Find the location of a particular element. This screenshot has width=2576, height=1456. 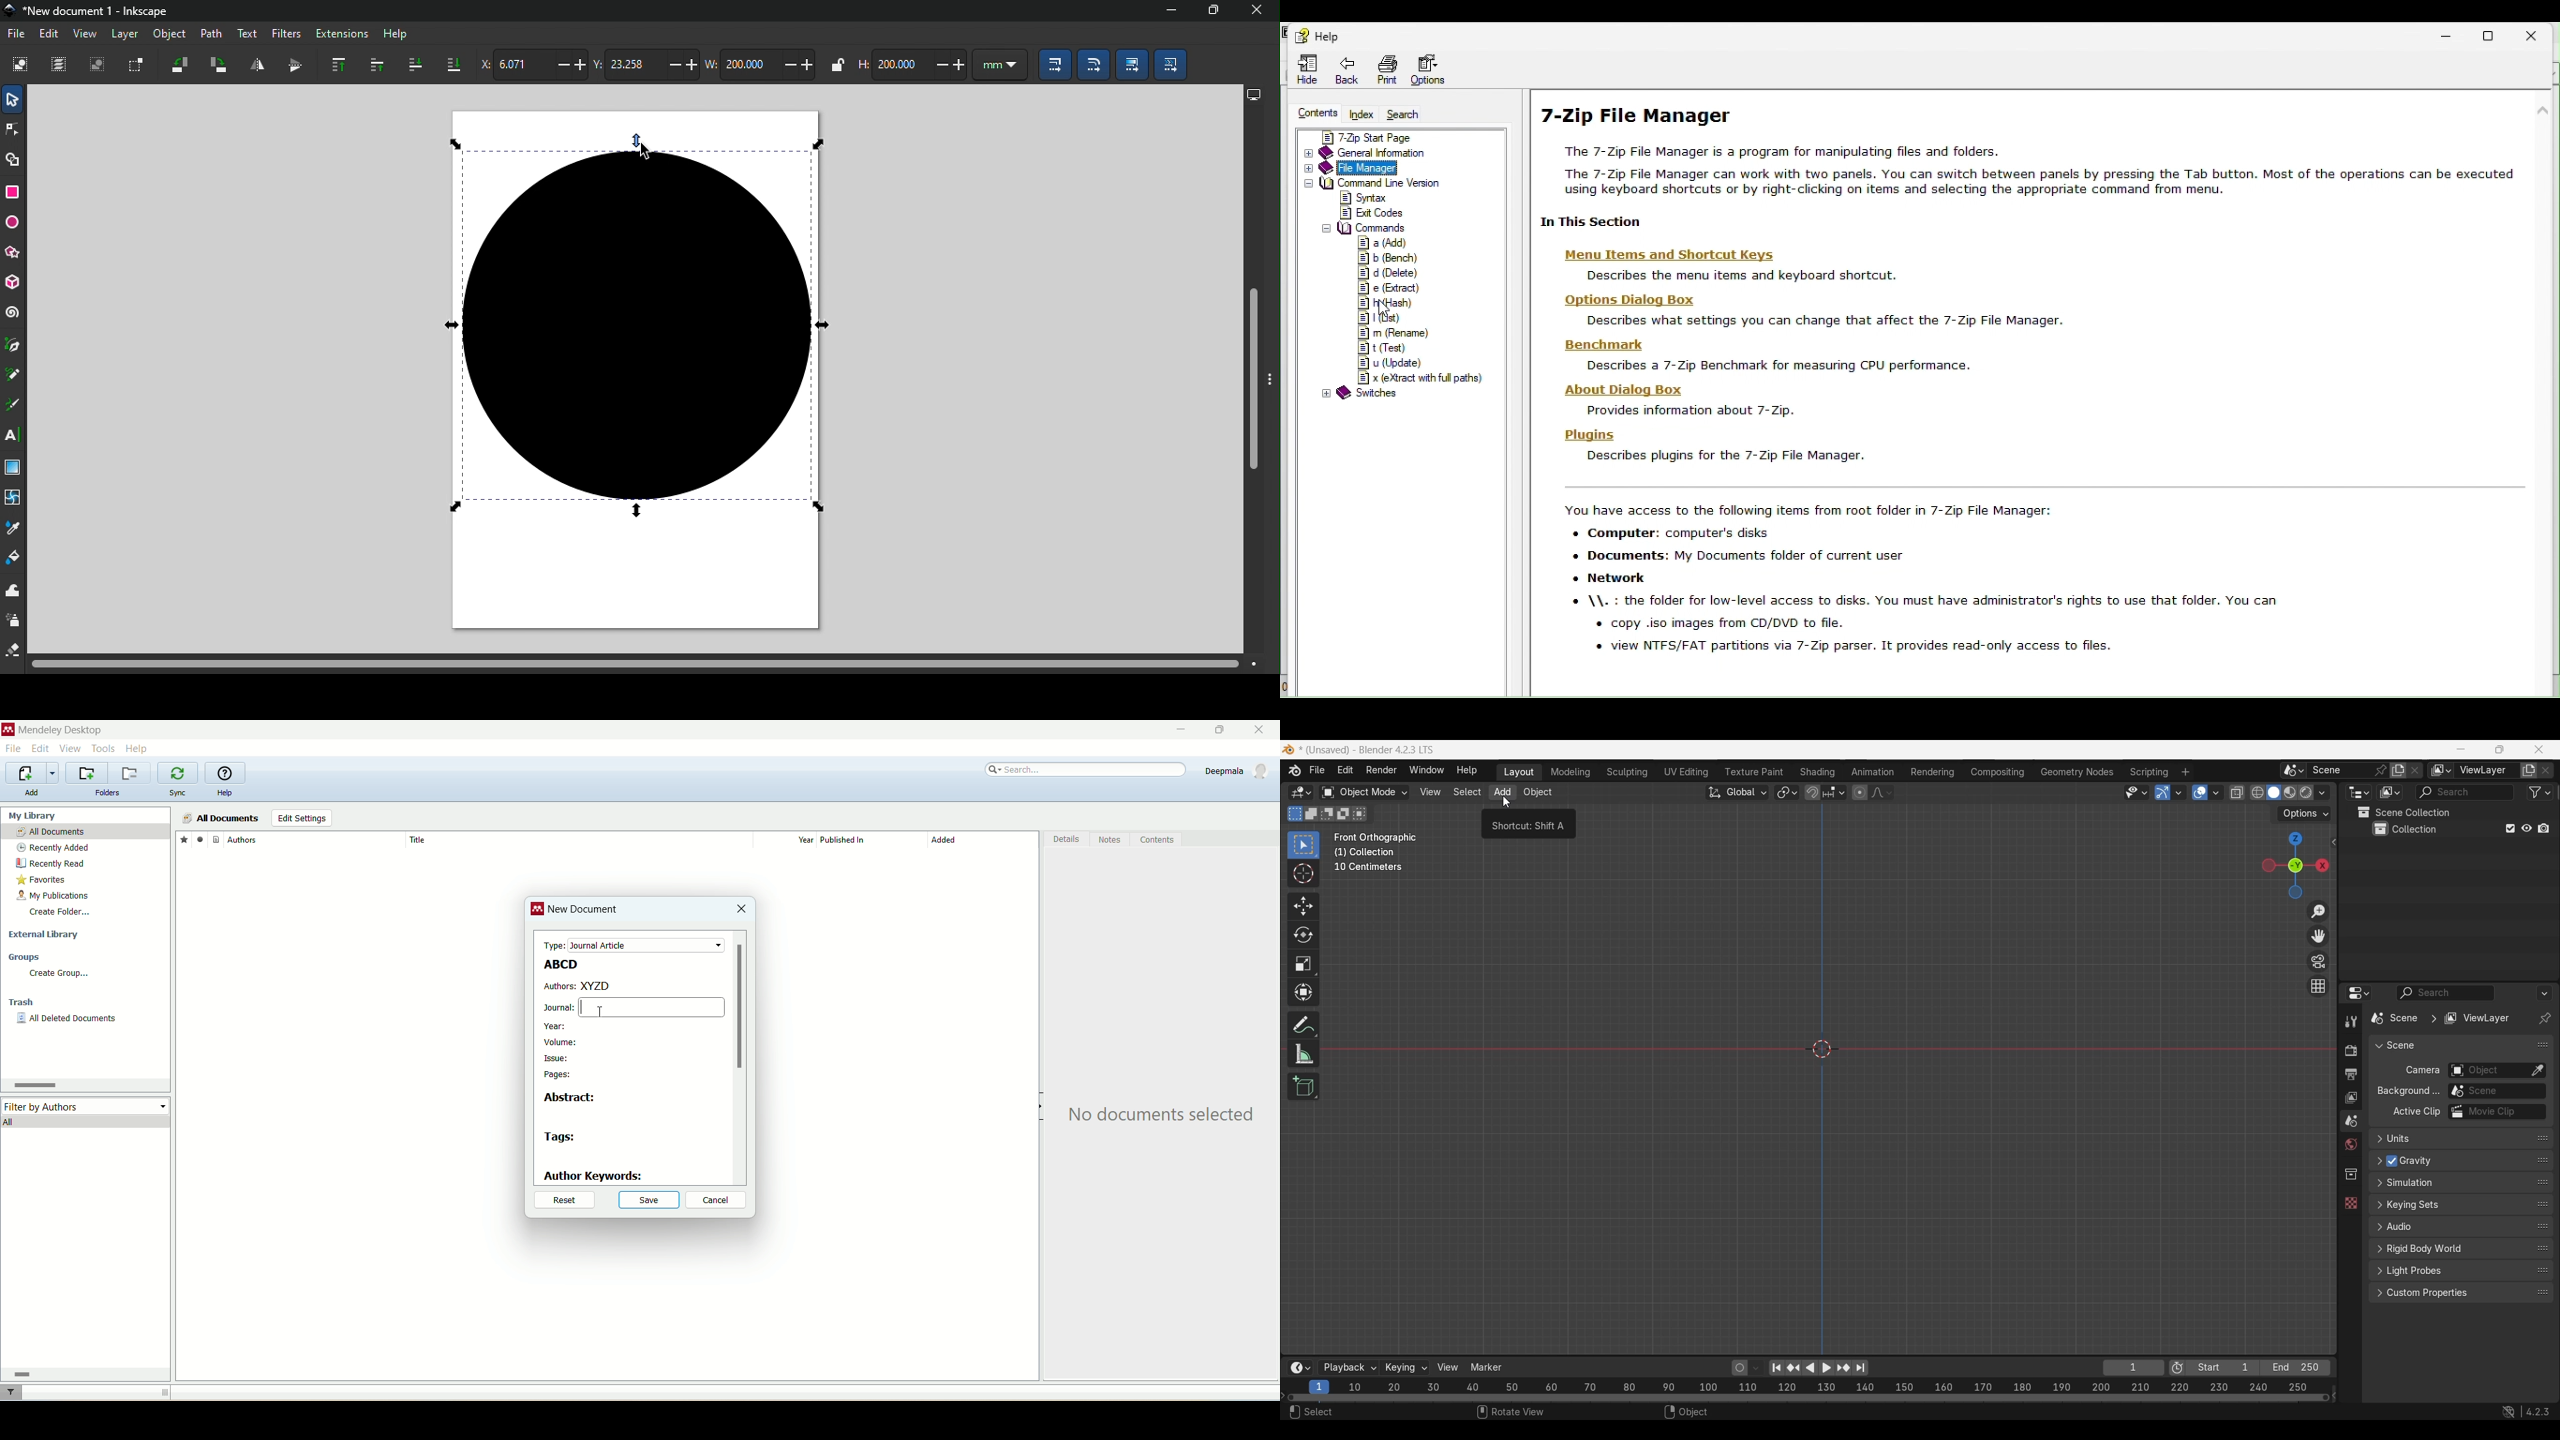

pages is located at coordinates (559, 1075).